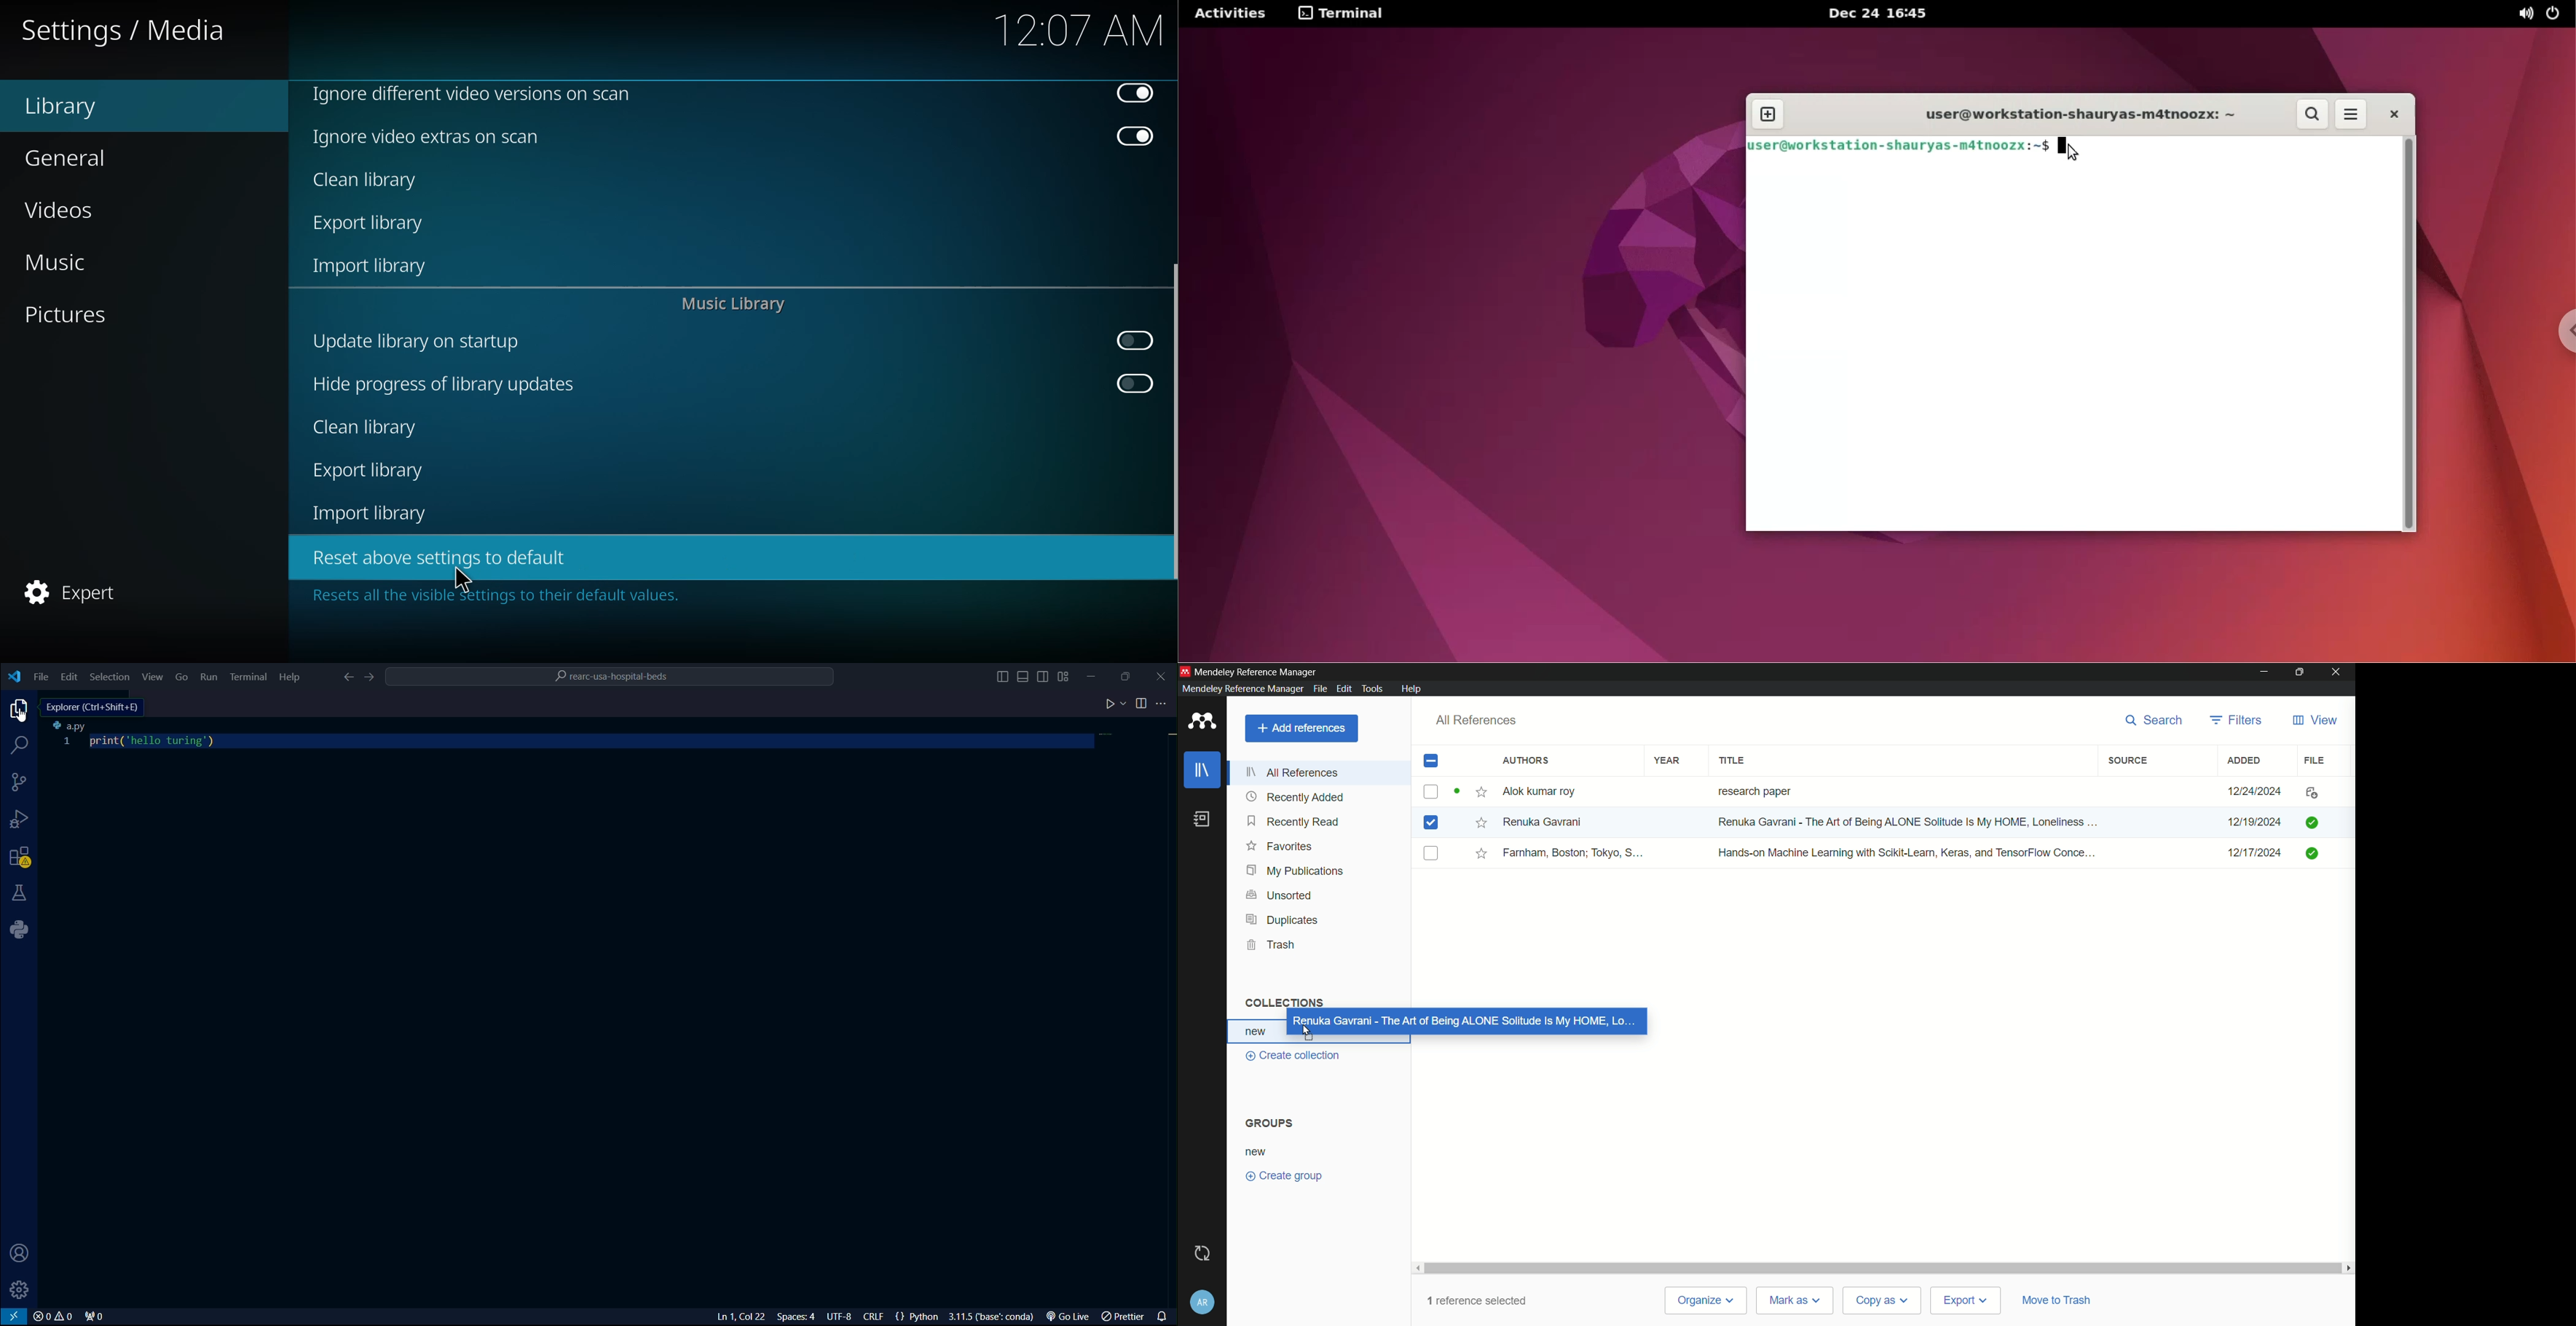 The image size is (2576, 1344). Describe the element at coordinates (40, 676) in the screenshot. I see `file menu` at that location.